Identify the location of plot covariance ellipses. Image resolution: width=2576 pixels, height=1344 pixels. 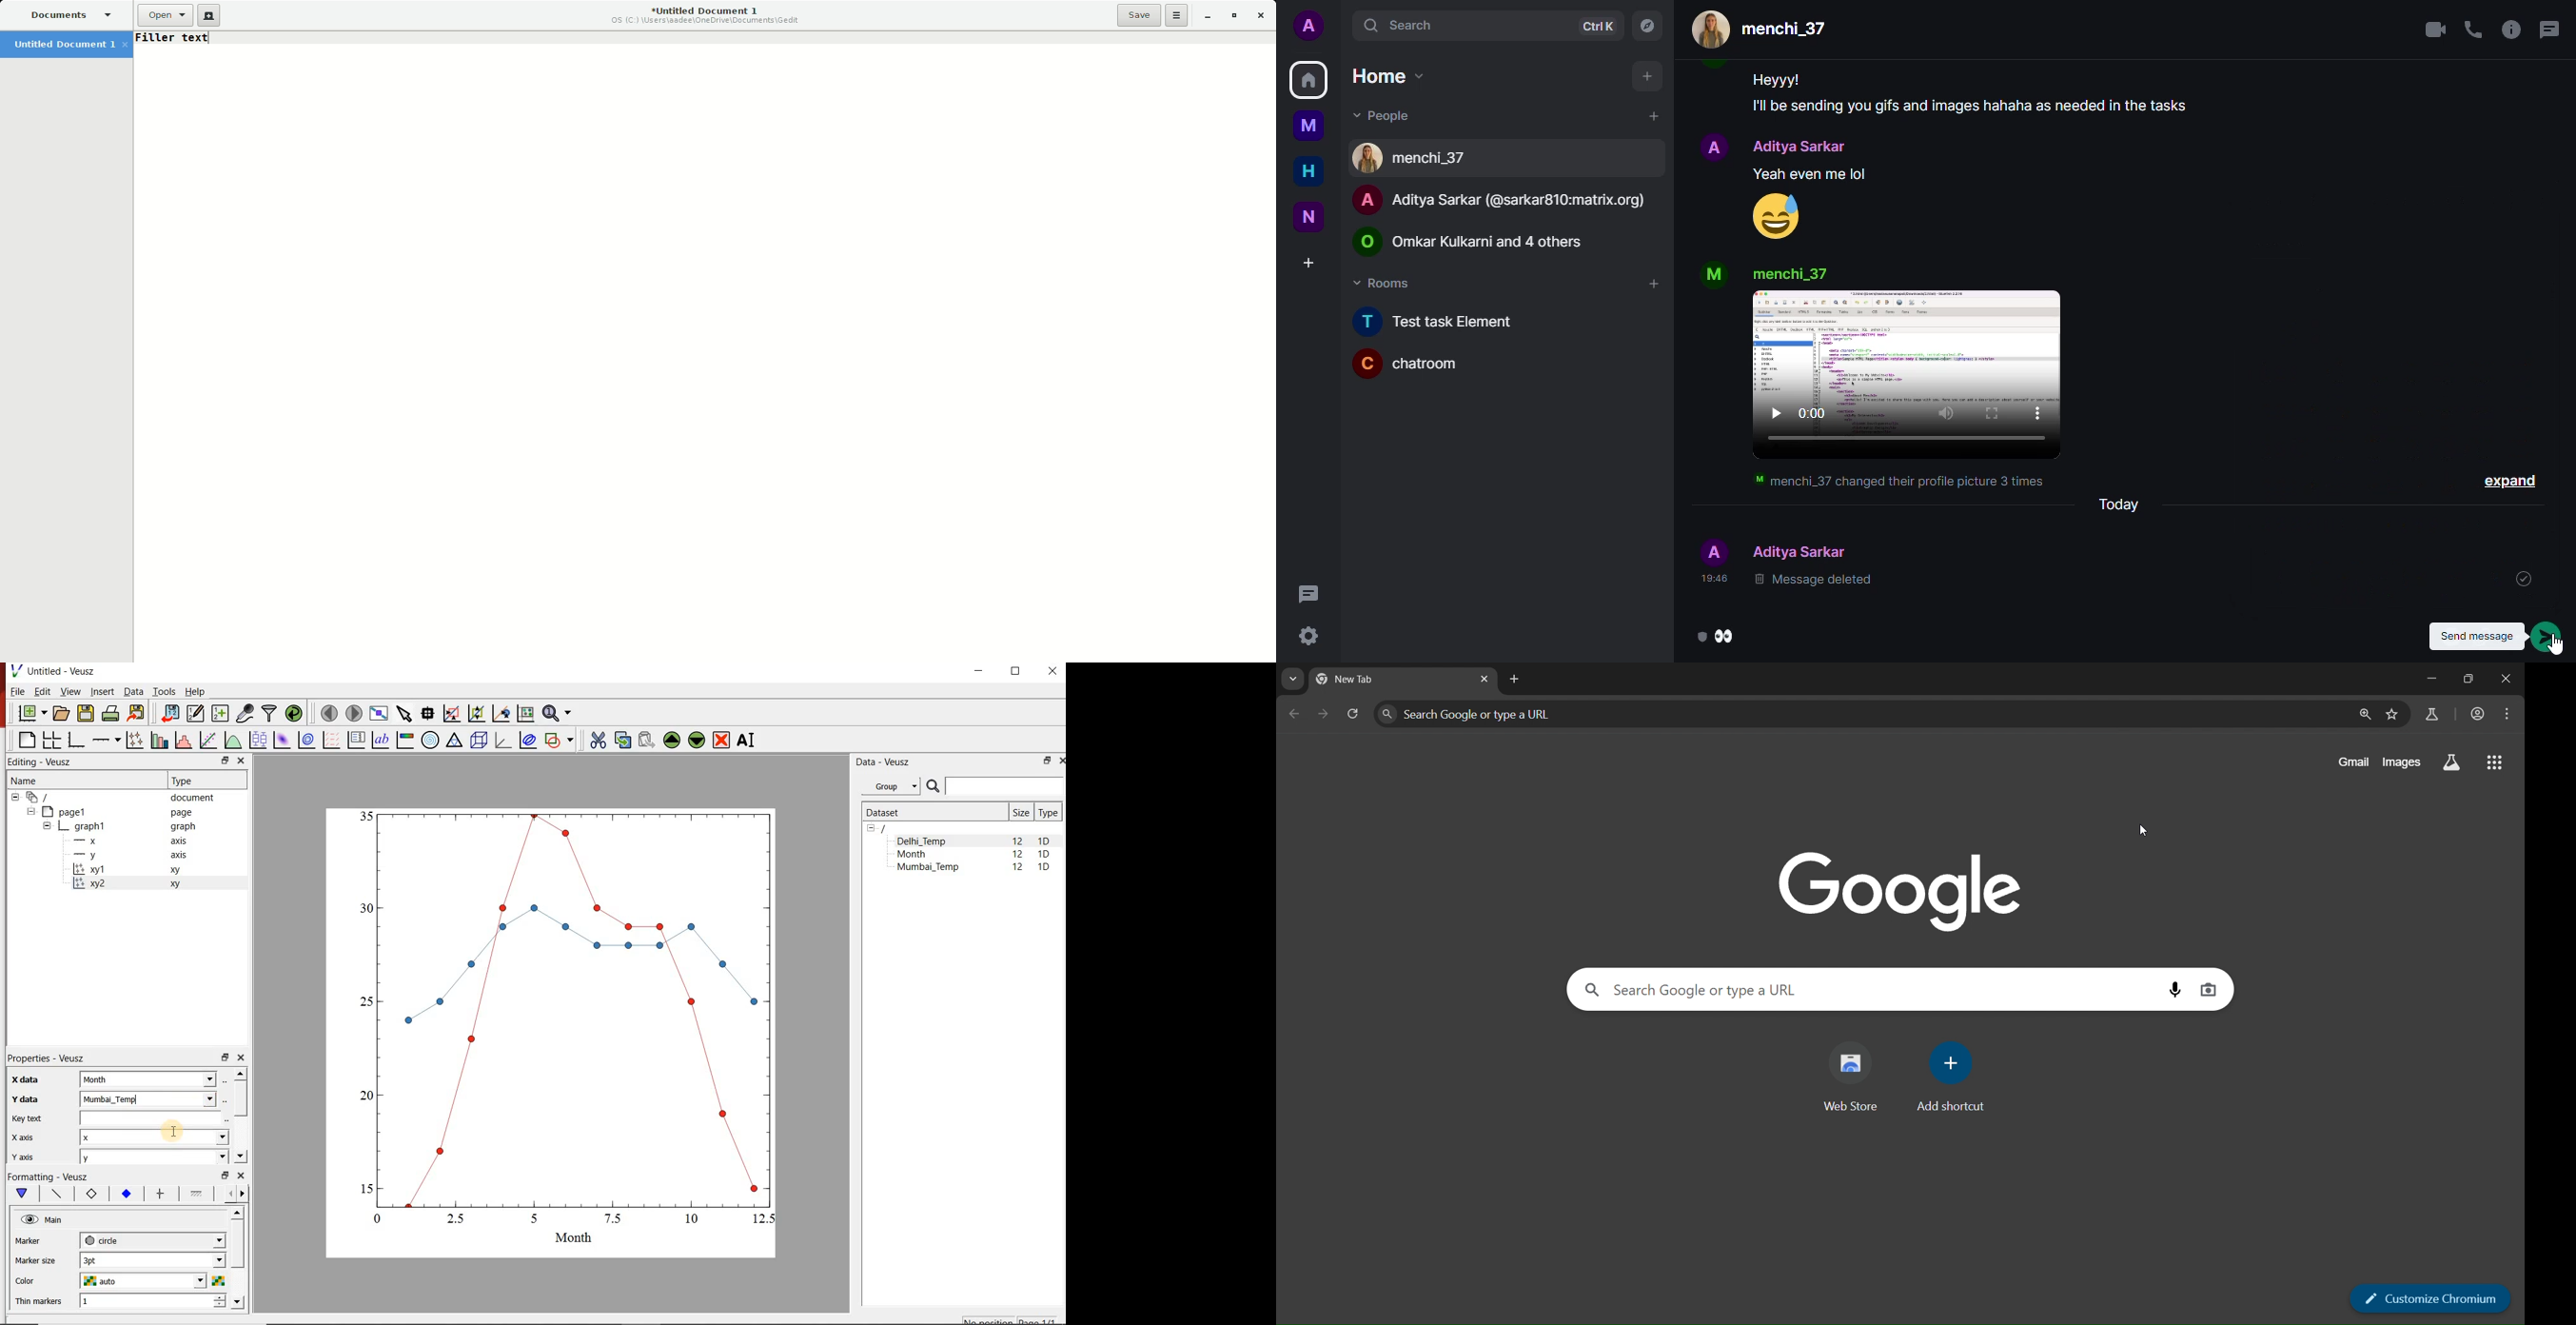
(528, 740).